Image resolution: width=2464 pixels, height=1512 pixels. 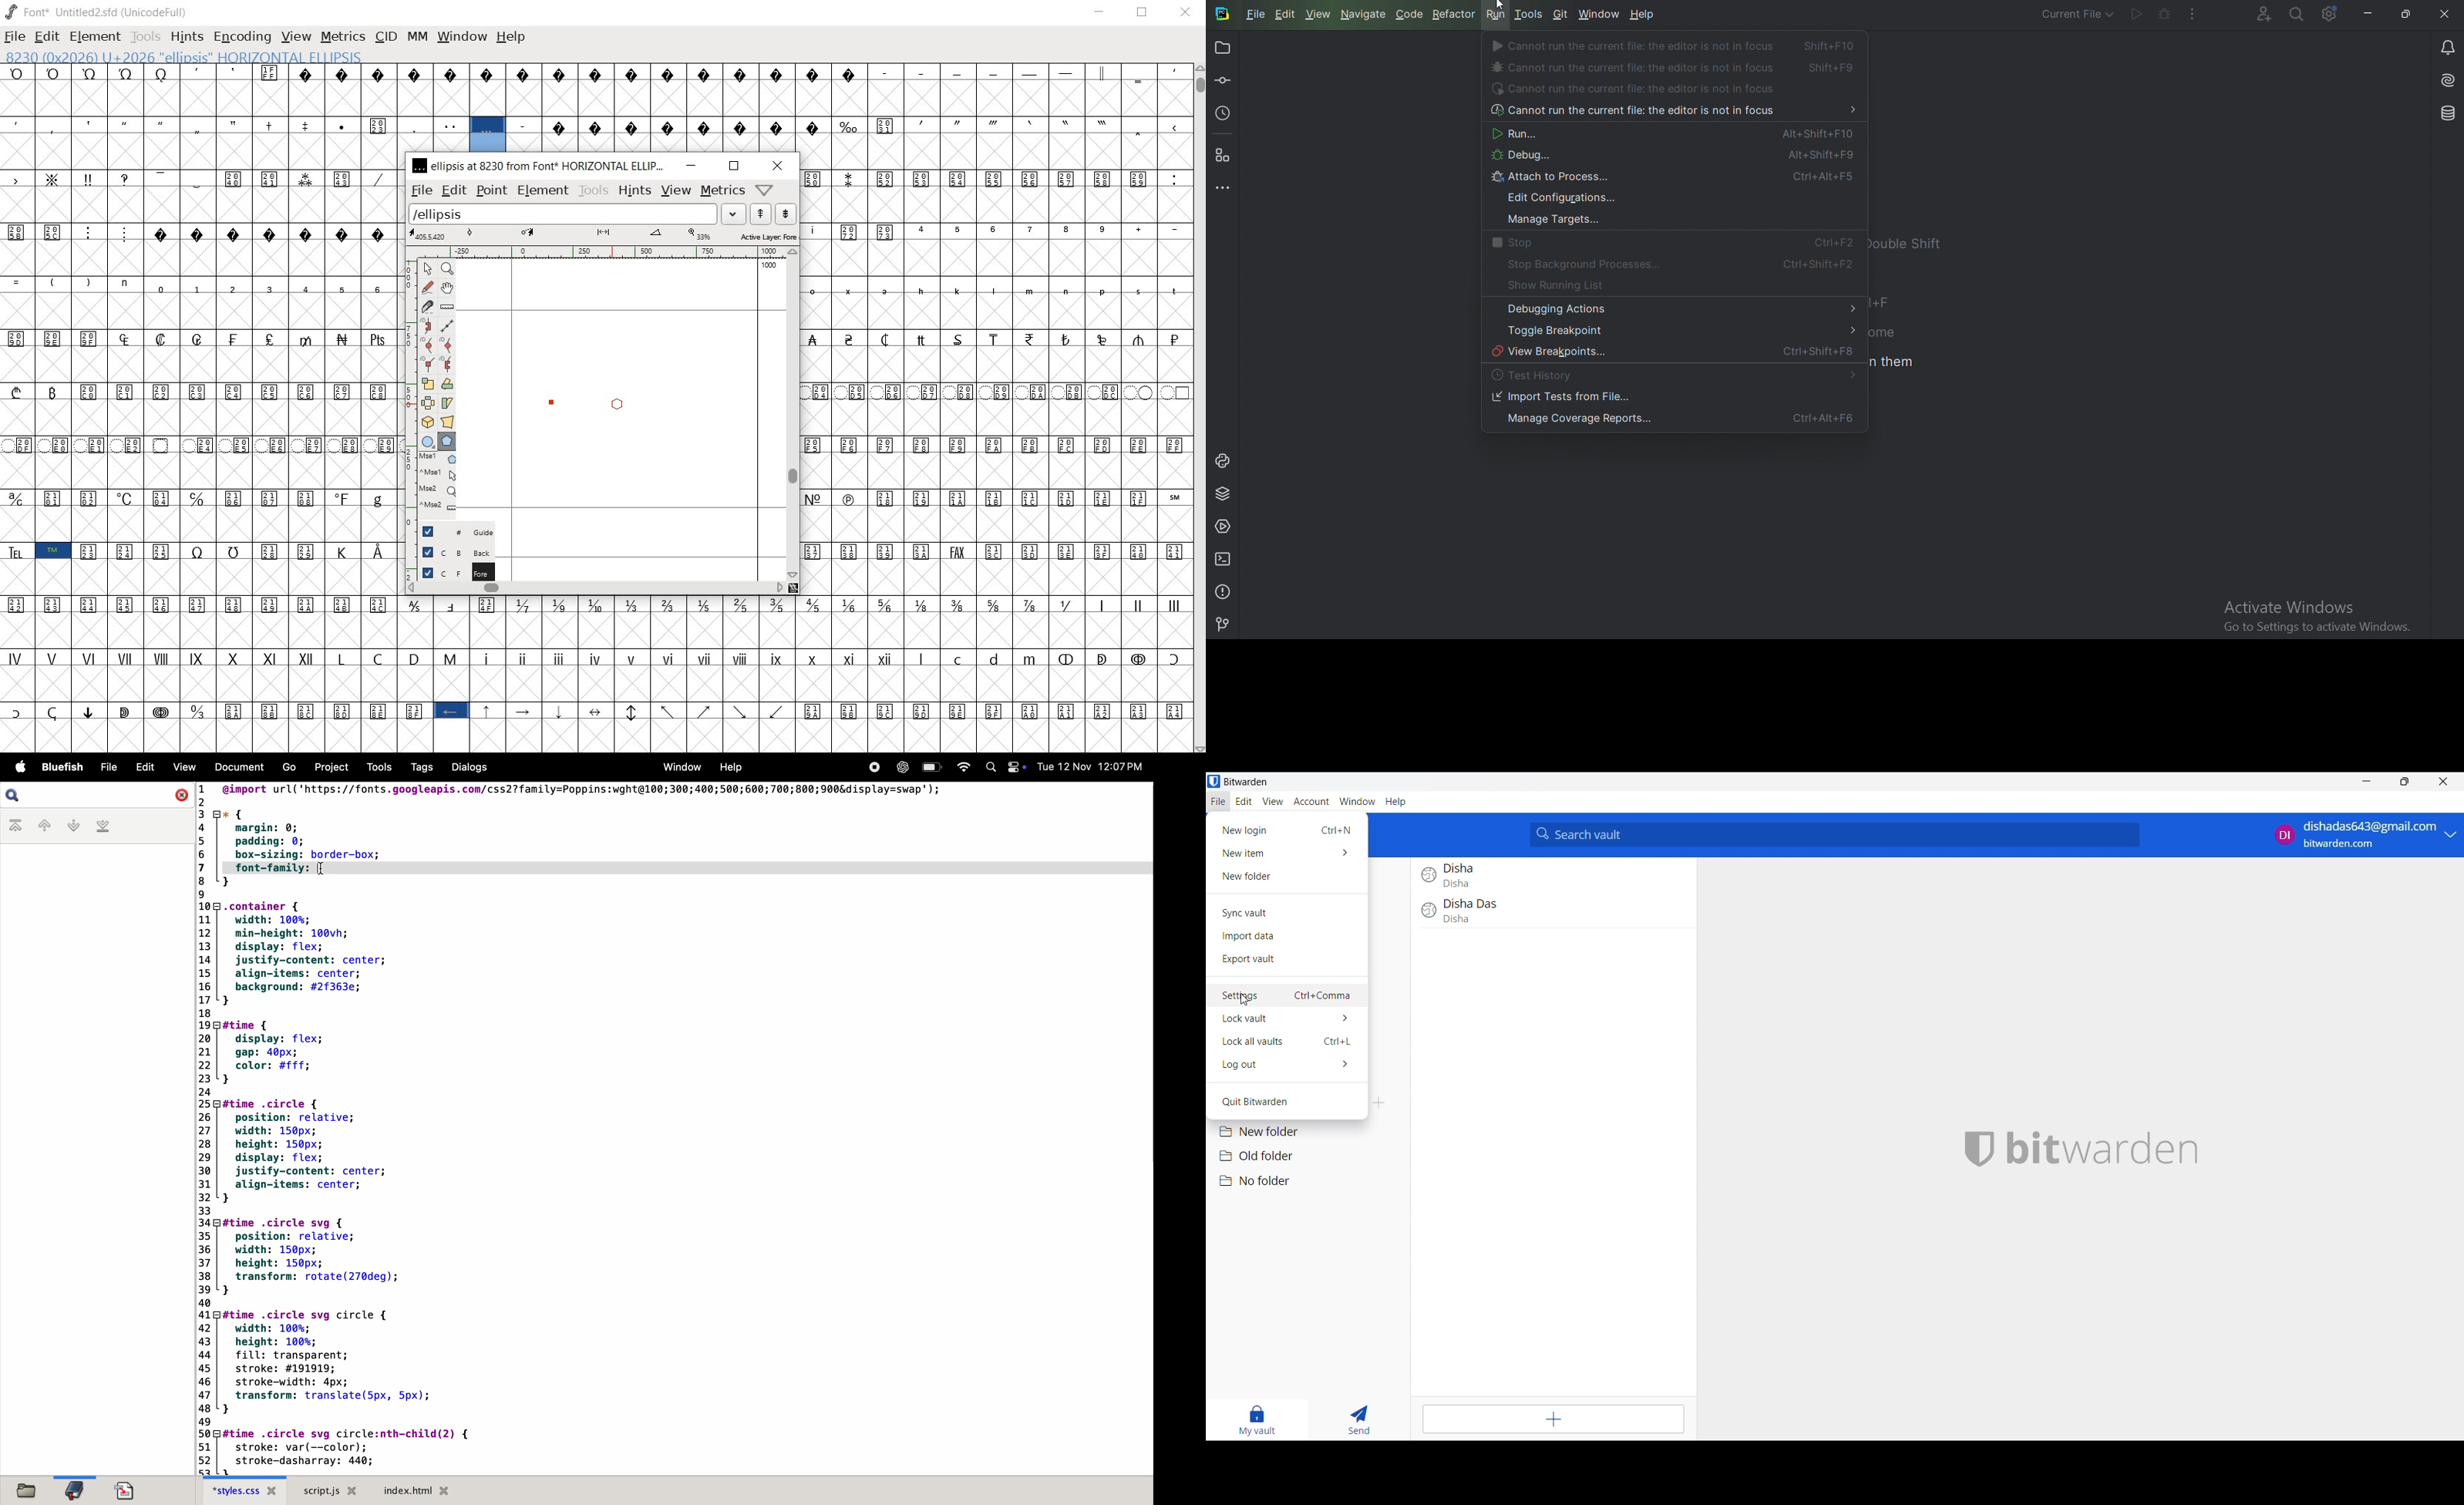 What do you see at coordinates (2298, 15) in the screenshot?
I see `Search everywhere` at bounding box center [2298, 15].